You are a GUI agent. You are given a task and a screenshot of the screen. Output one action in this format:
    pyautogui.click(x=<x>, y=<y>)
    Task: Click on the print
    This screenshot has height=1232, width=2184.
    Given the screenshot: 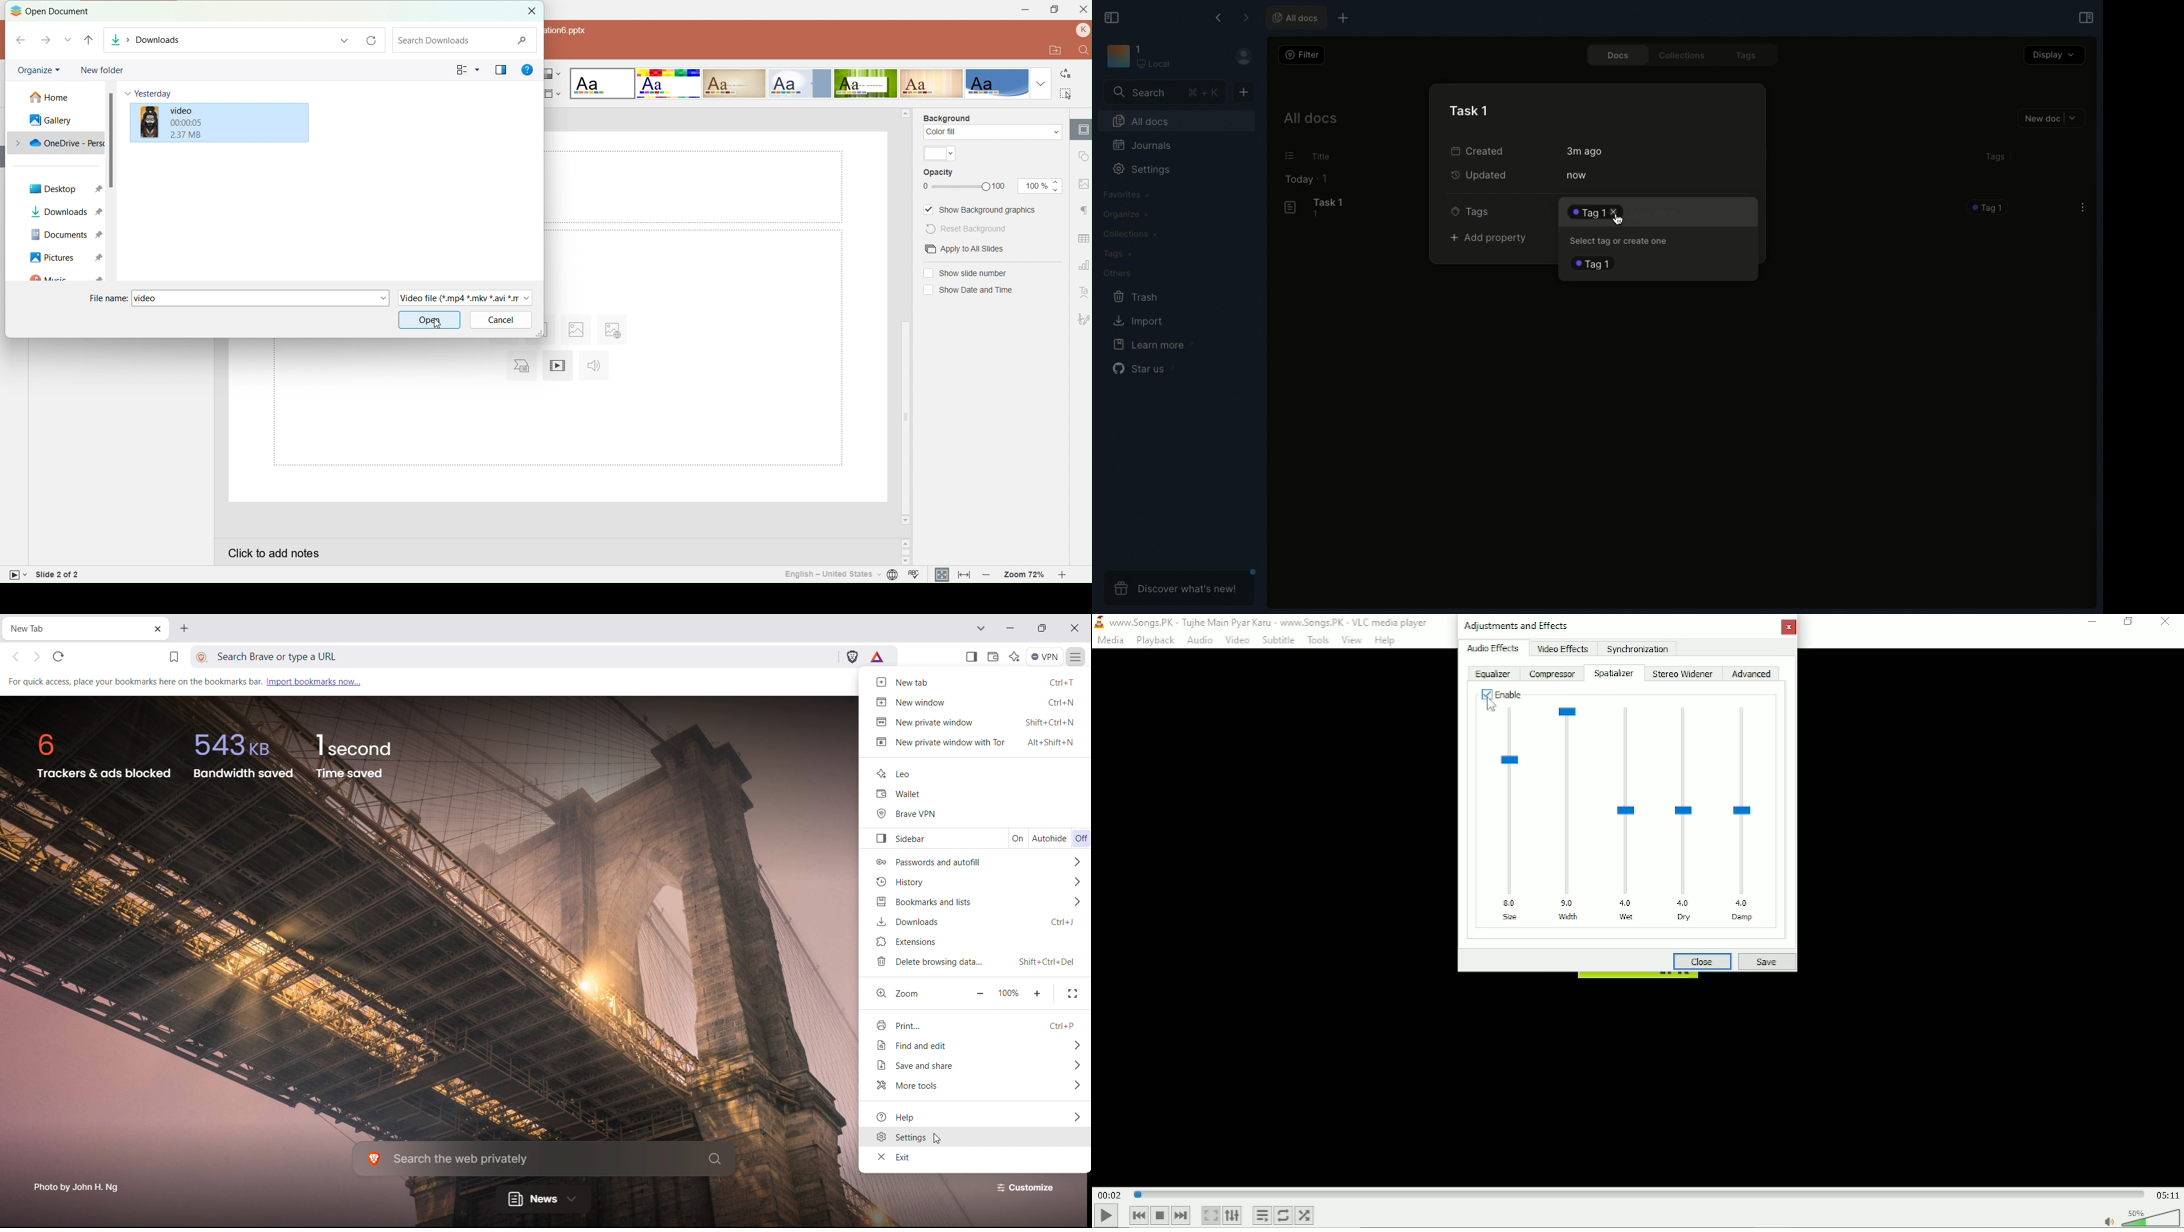 What is the action you would take?
    pyautogui.click(x=976, y=1024)
    